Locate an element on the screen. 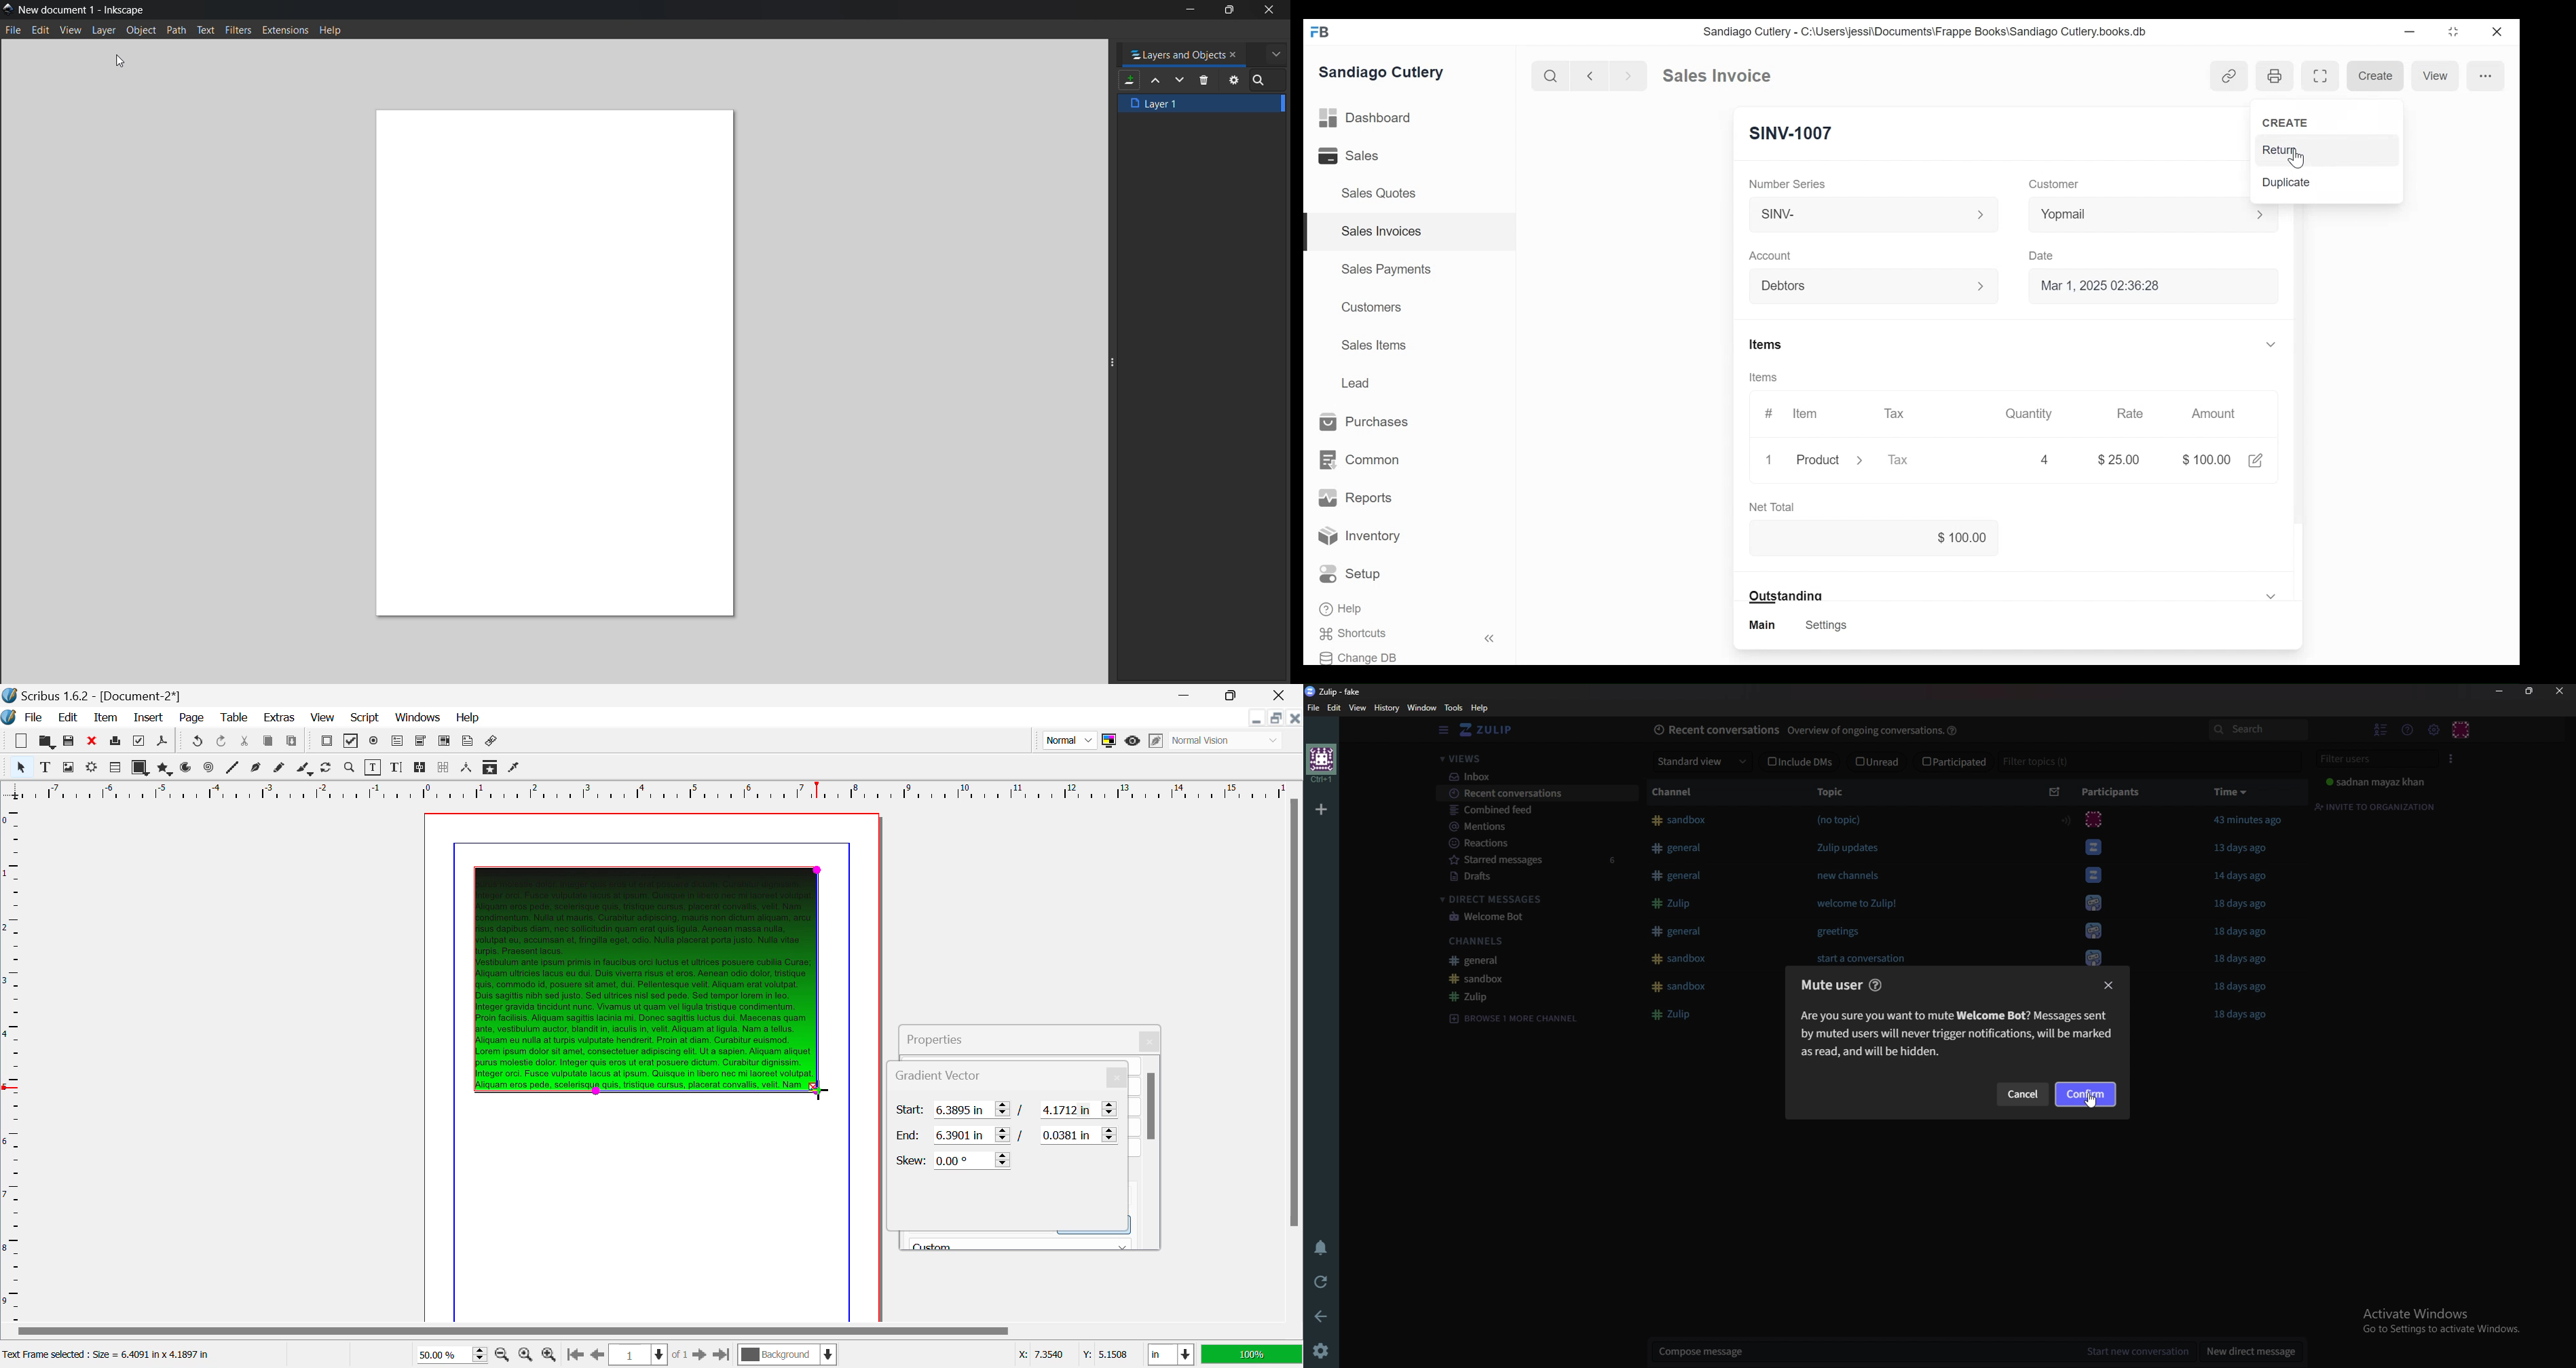 The width and height of the screenshot is (2576, 1372). Previous Page is located at coordinates (596, 1355).